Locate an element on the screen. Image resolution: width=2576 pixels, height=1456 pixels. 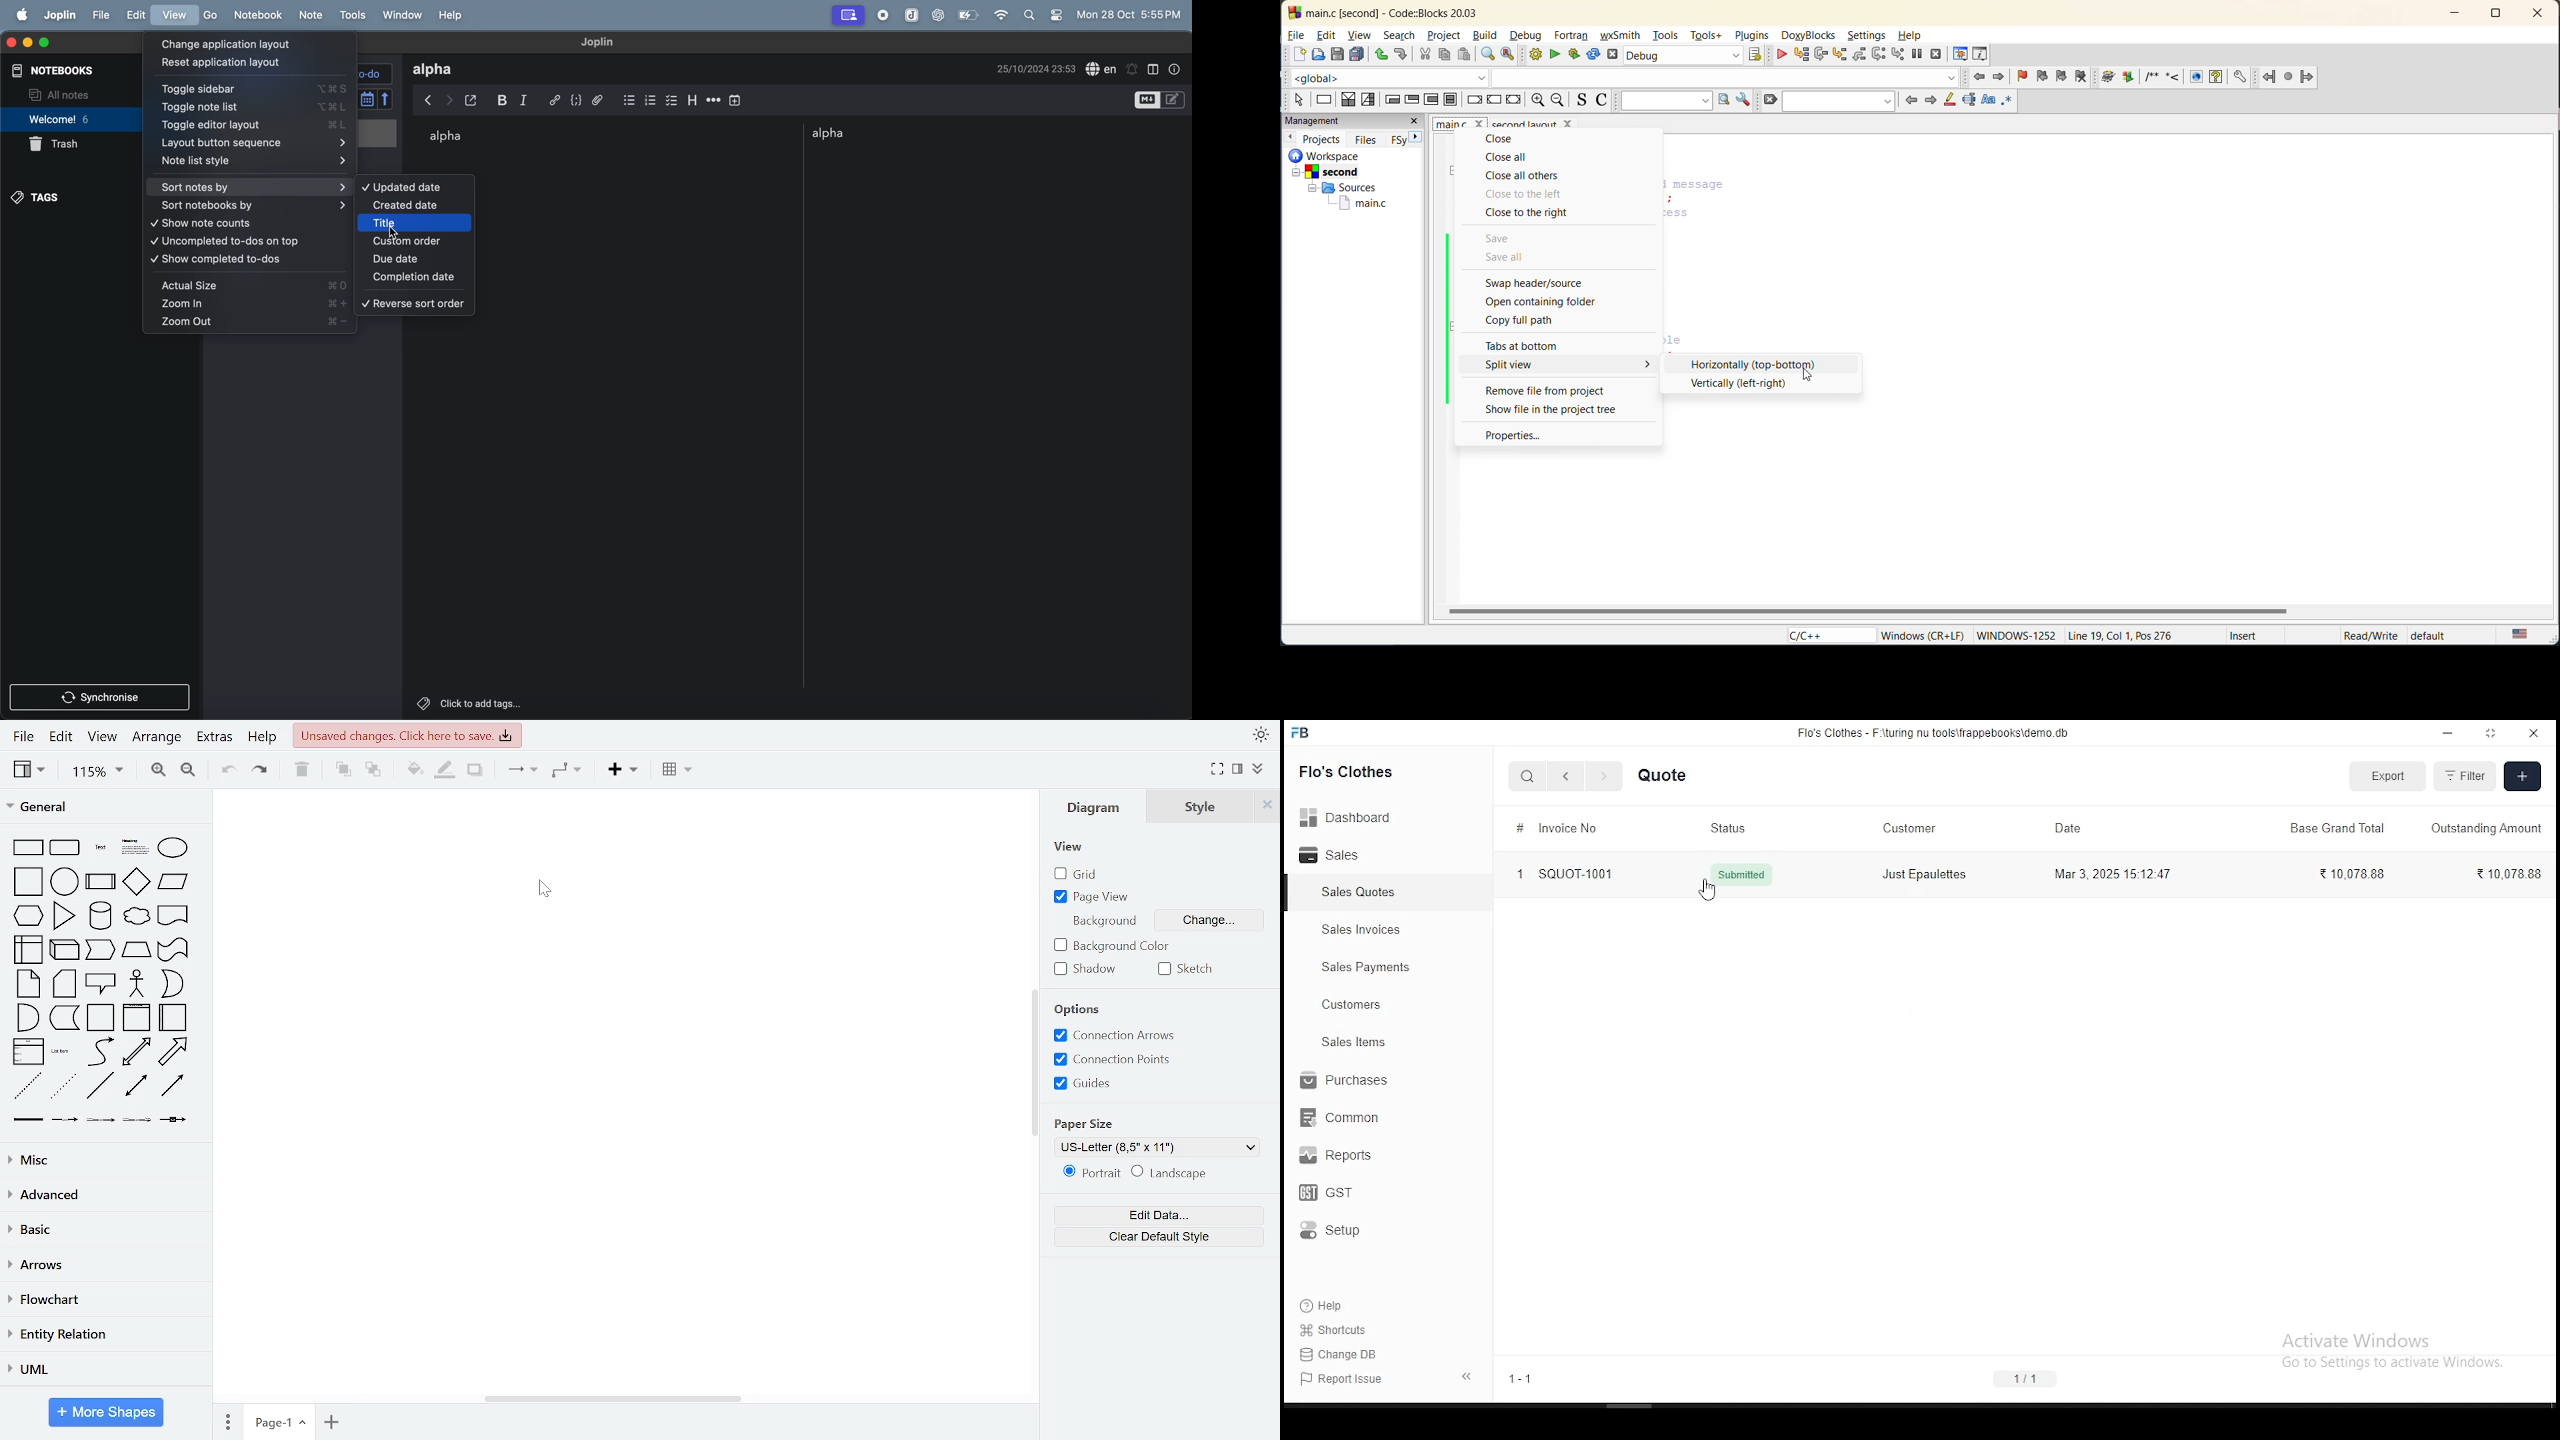
vertical scrollbar is located at coordinates (1034, 1061).